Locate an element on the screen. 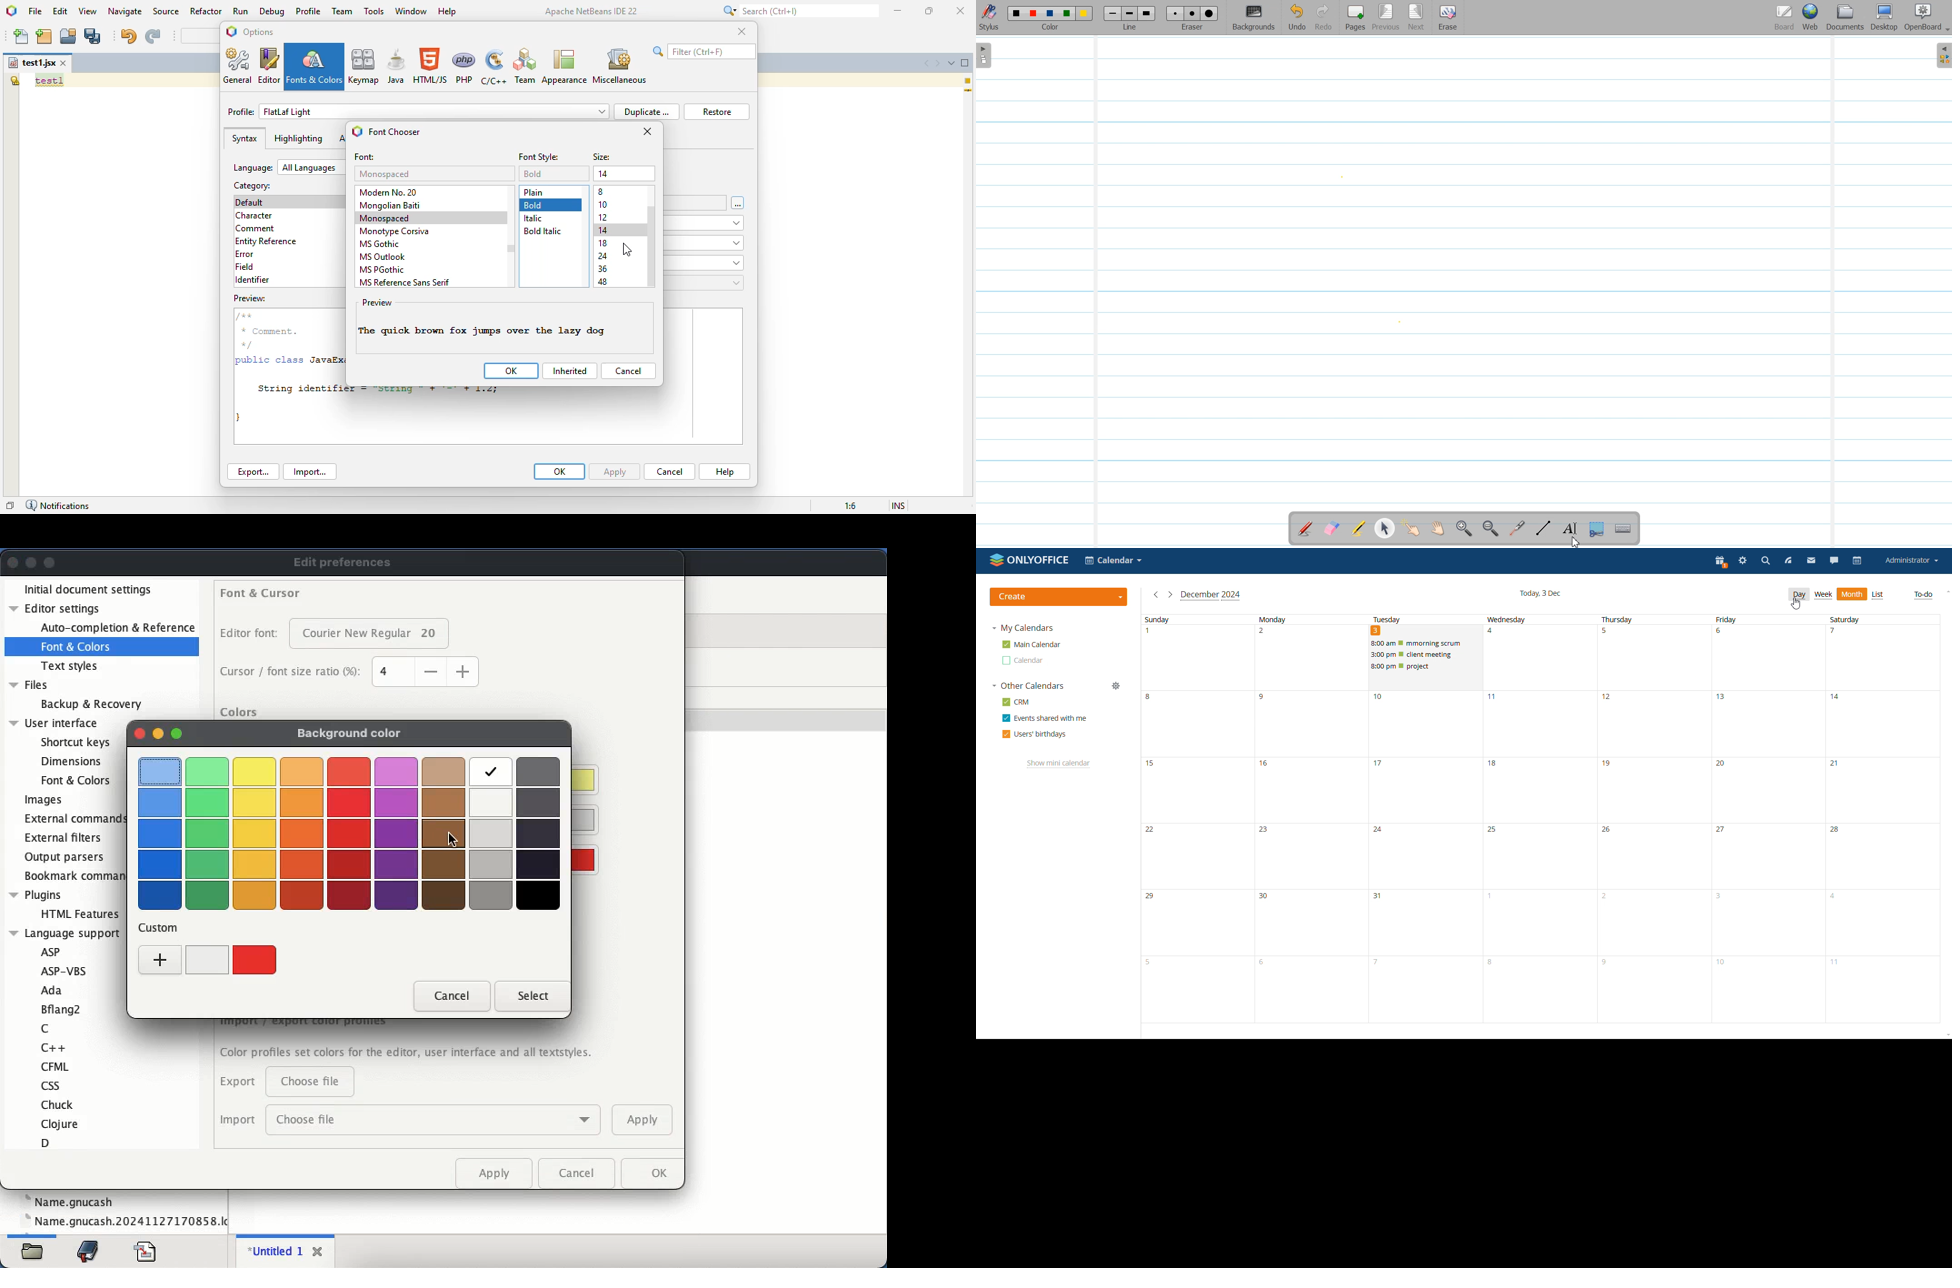 The height and width of the screenshot is (1288, 1960). scroll documents left is located at coordinates (926, 64).